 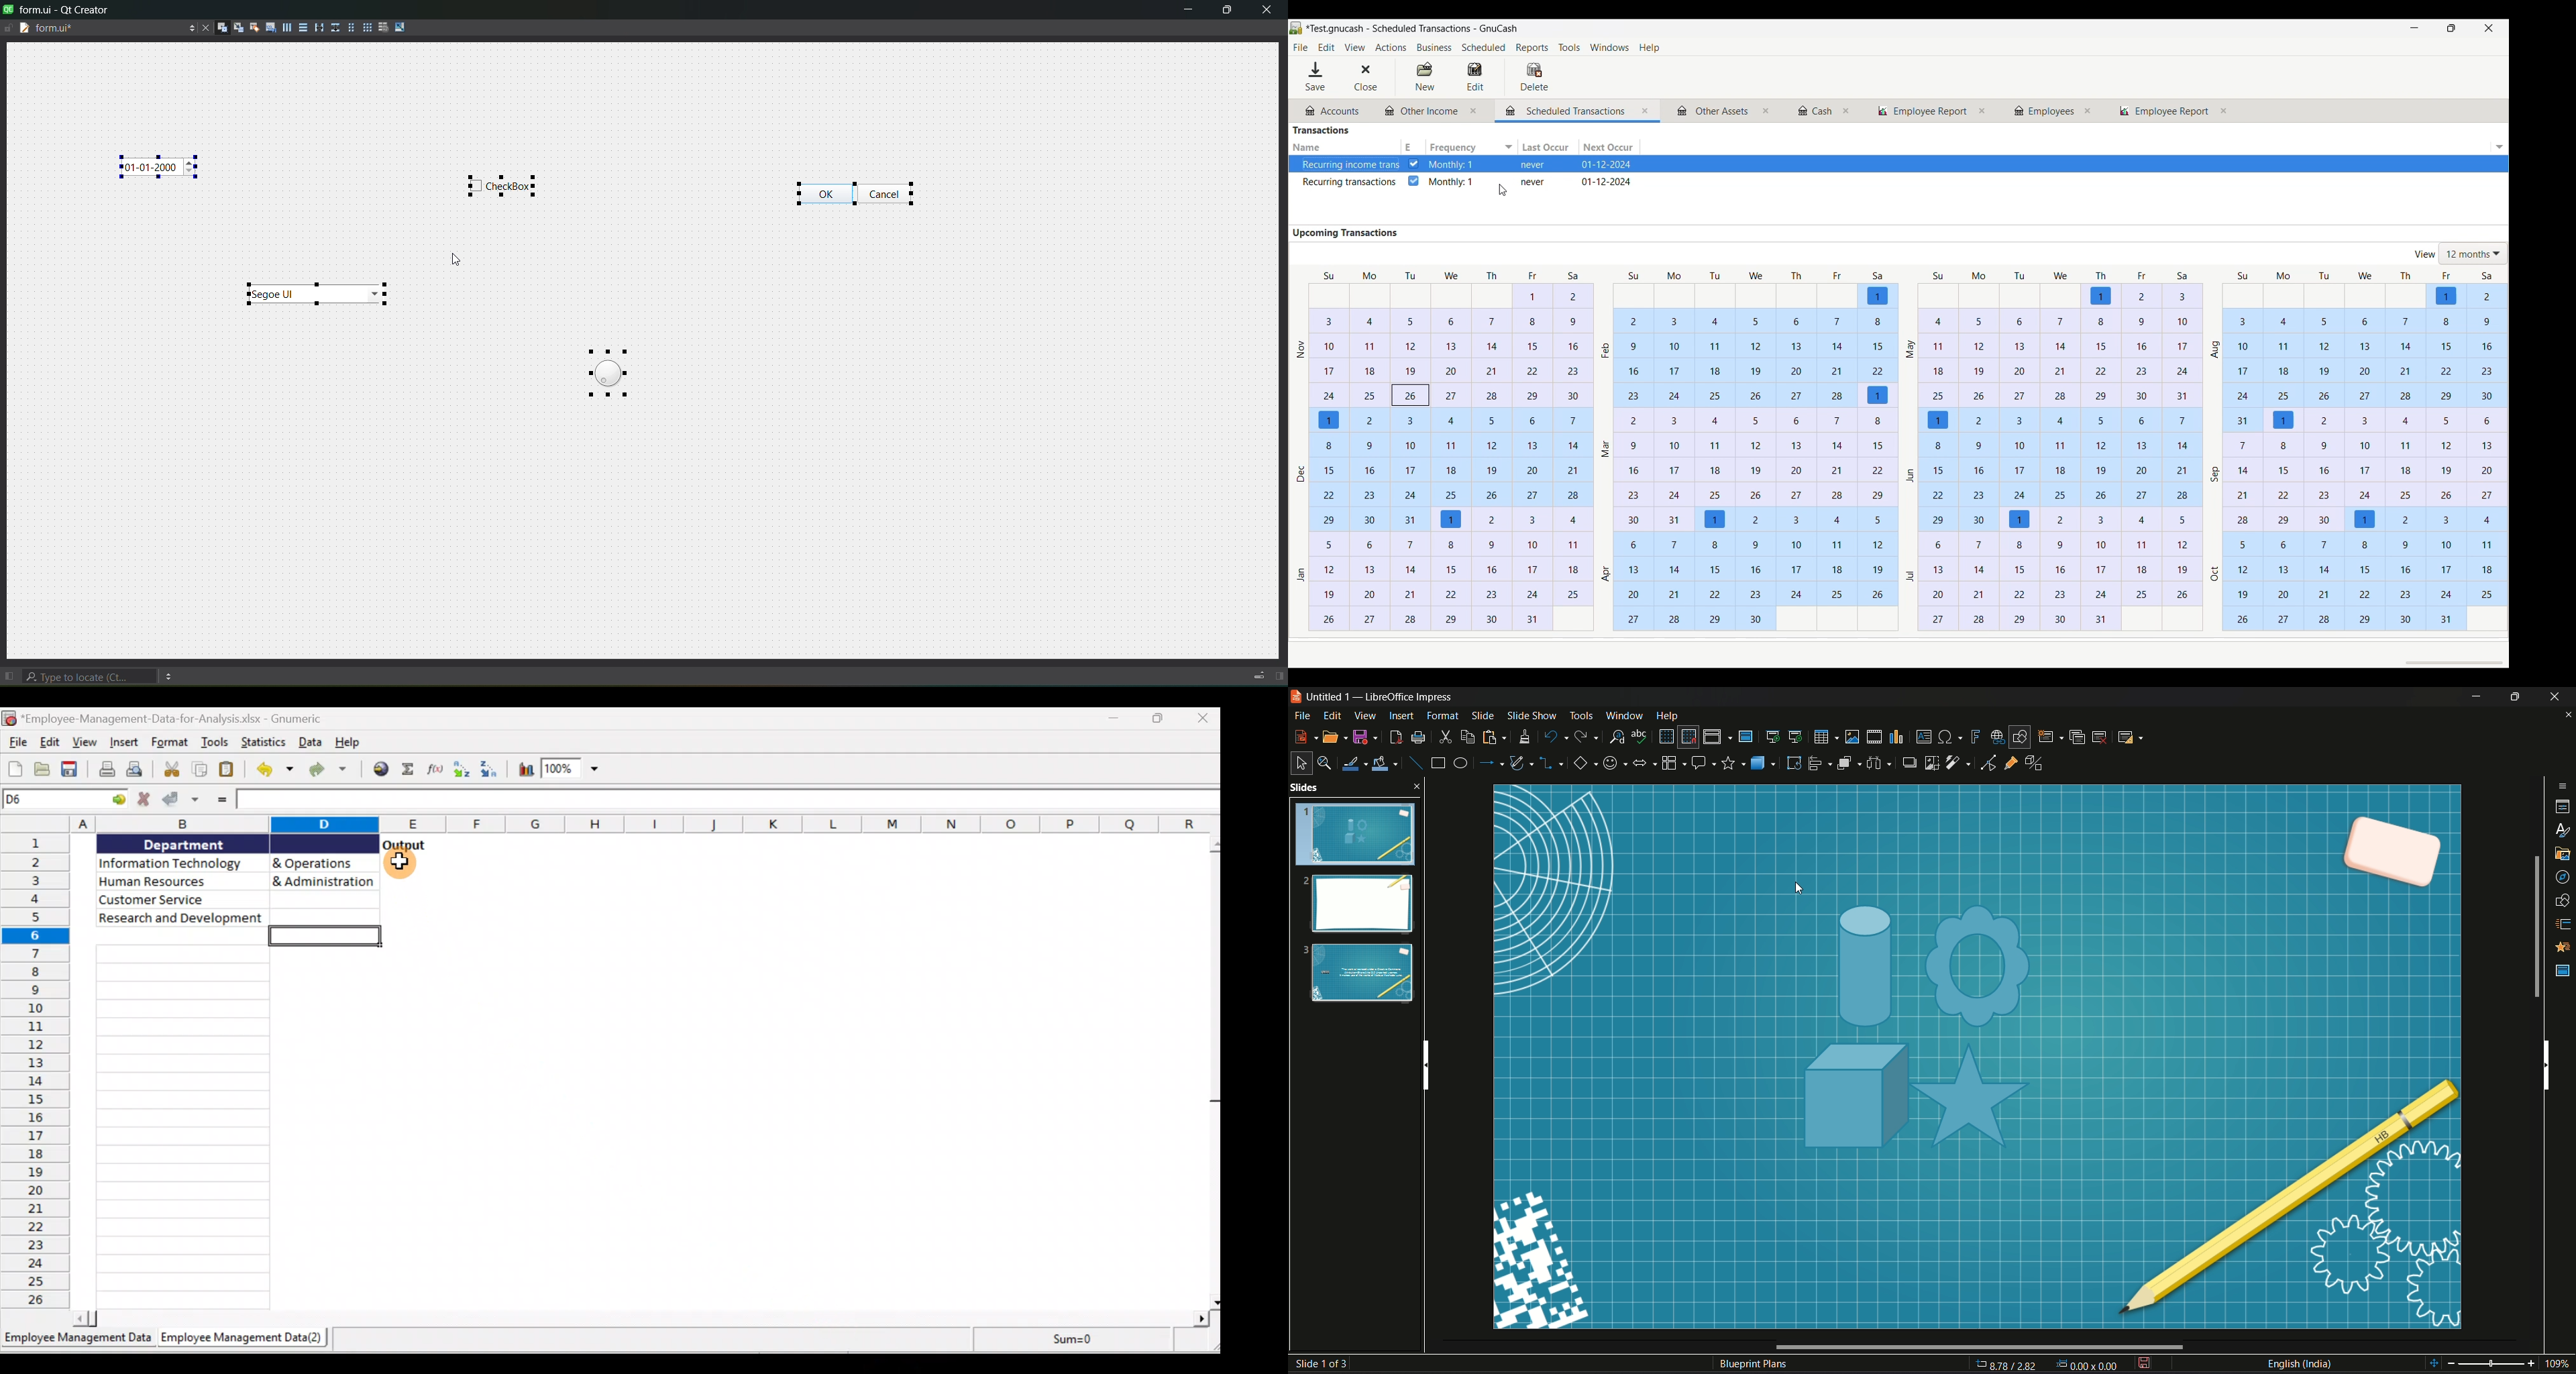 I want to click on Minimize/Maximize, so click(x=2514, y=696).